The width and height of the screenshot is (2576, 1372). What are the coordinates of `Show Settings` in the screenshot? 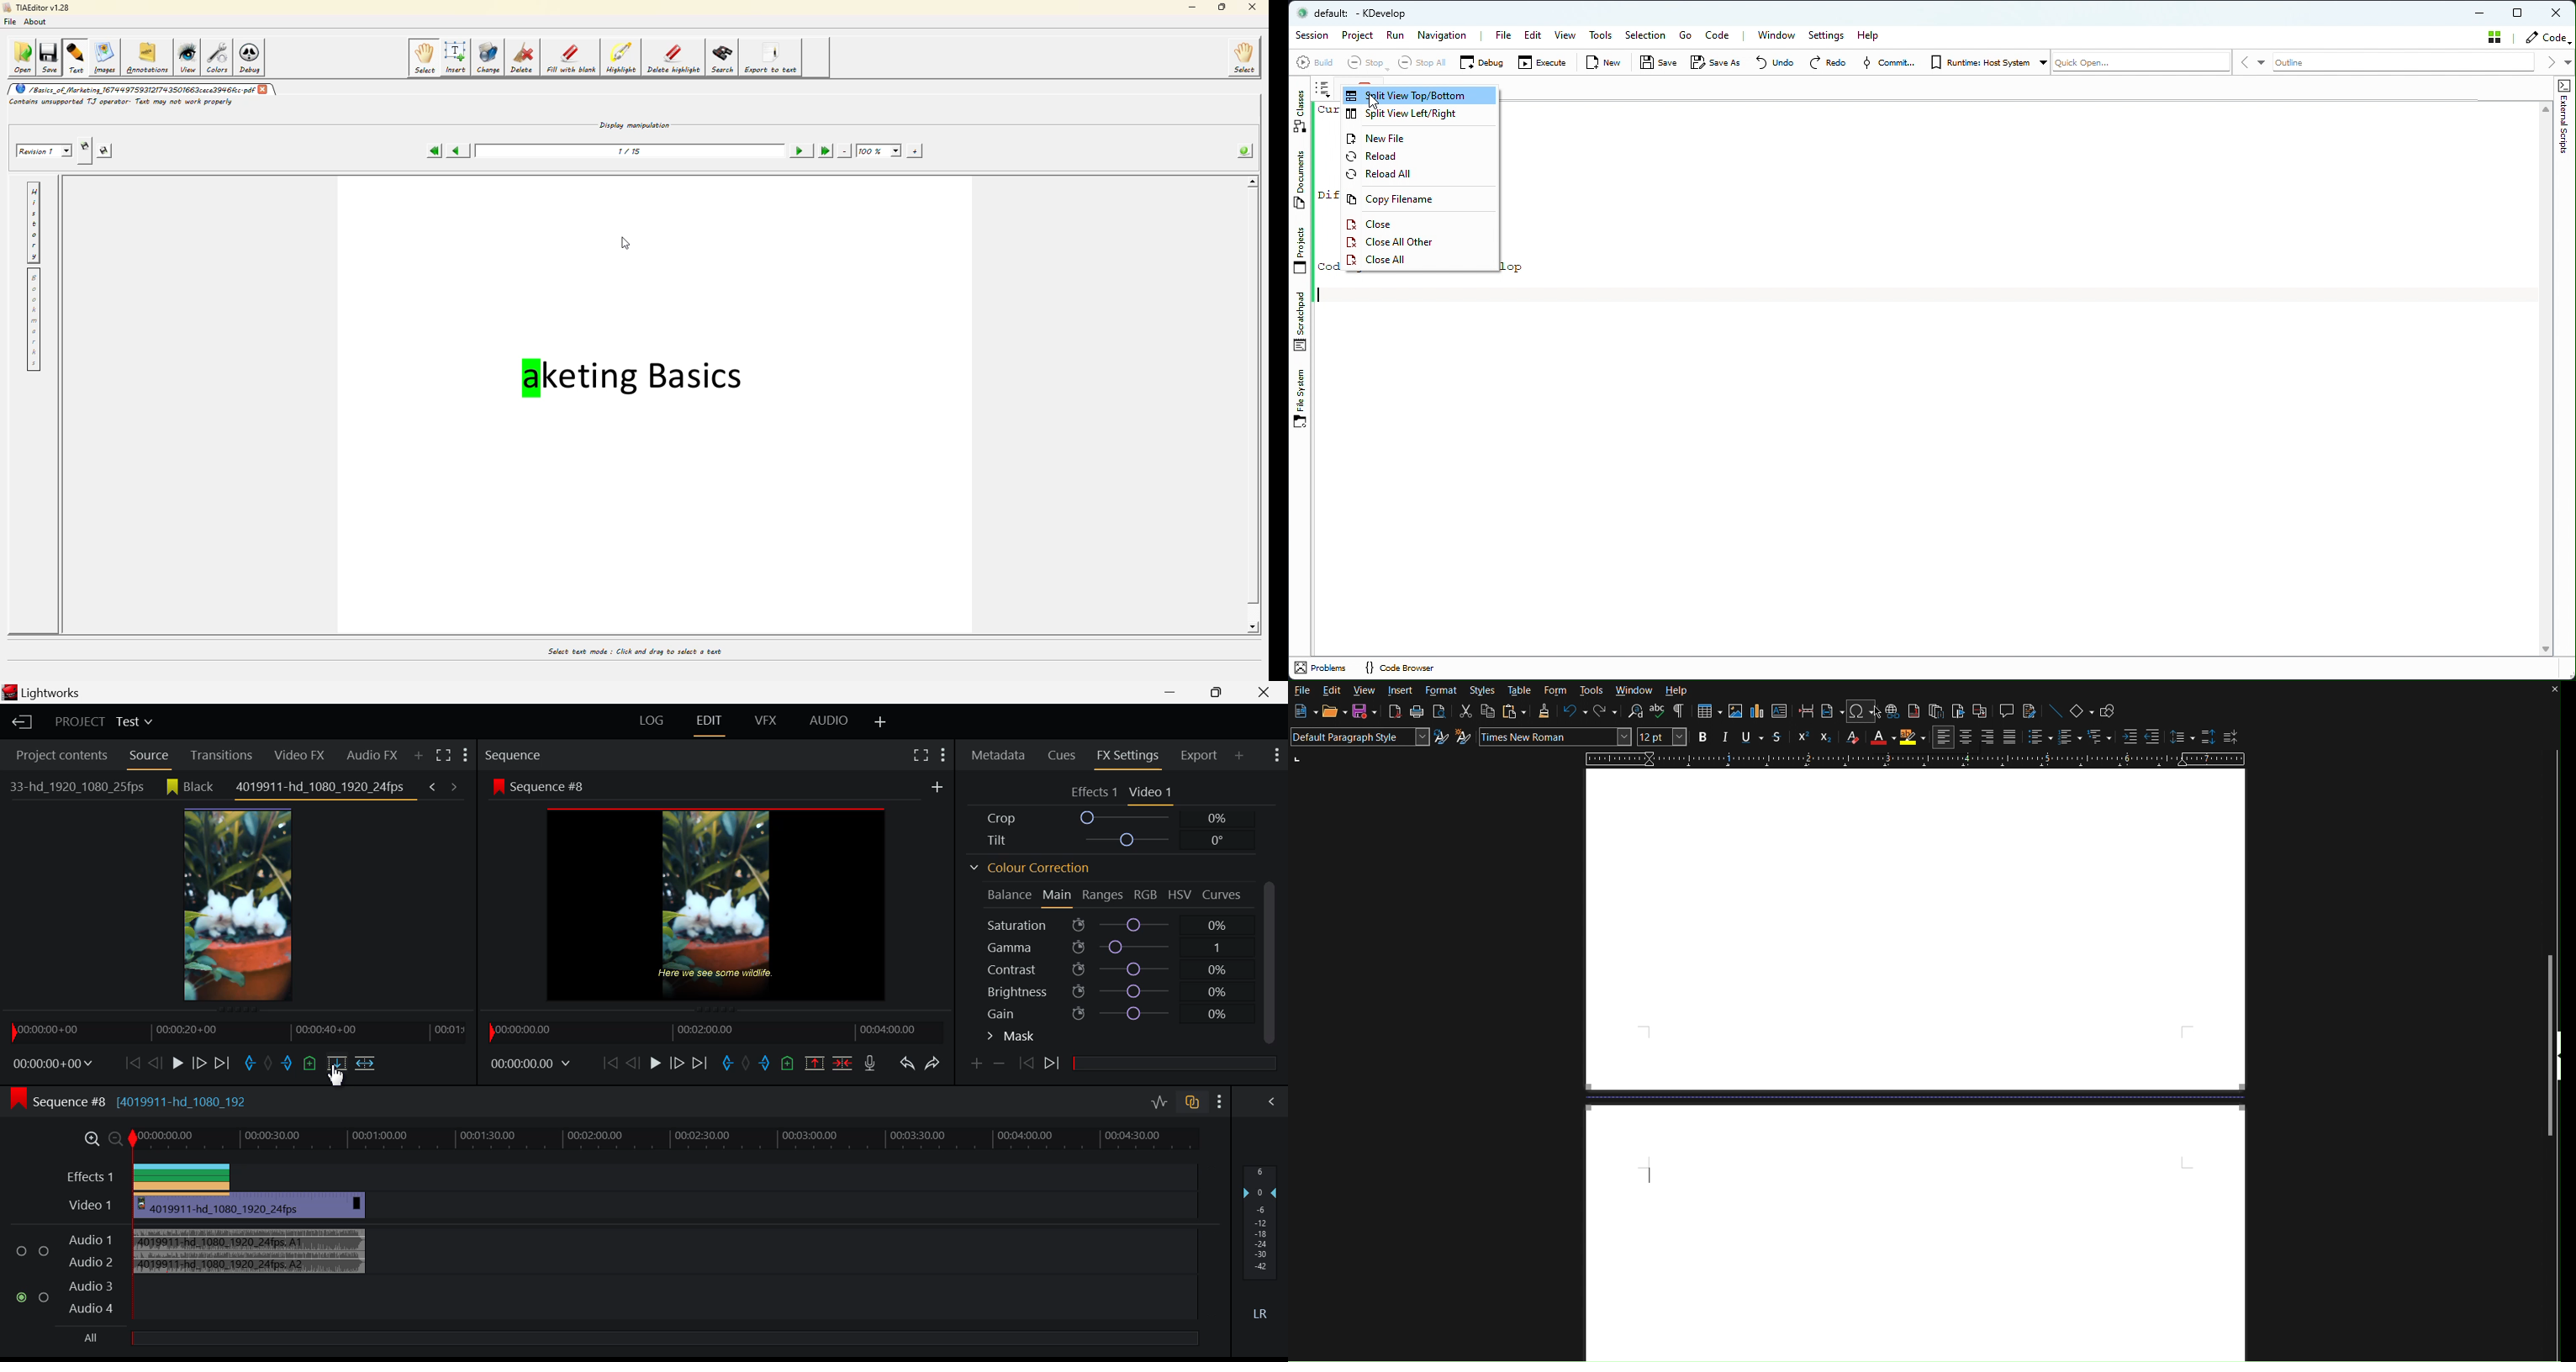 It's located at (467, 757).